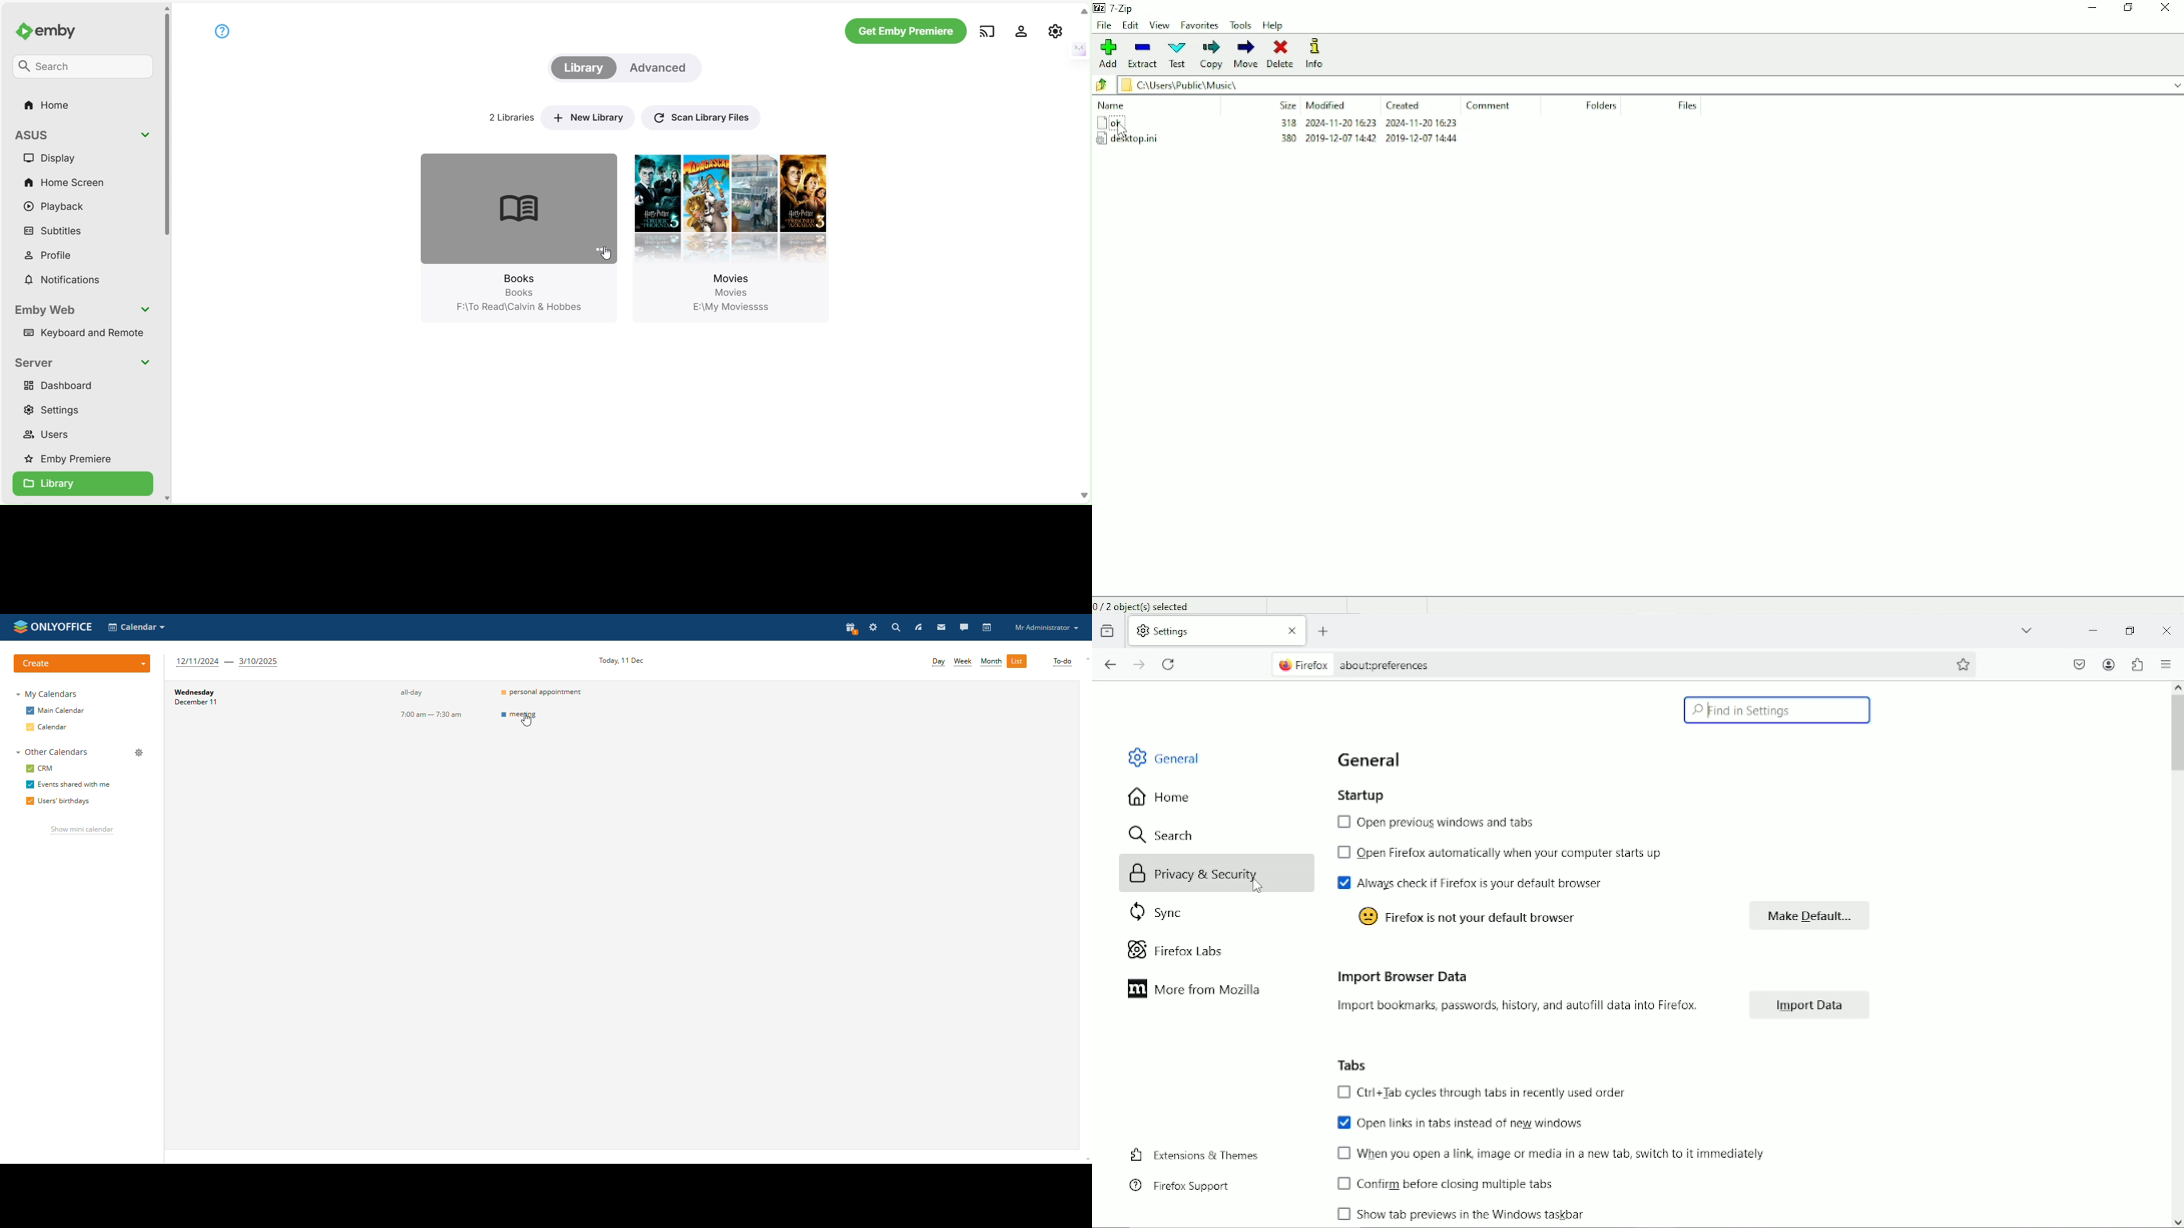 Image resolution: width=2184 pixels, height=1232 pixels. Describe the element at coordinates (1278, 124) in the screenshot. I see `` at that location.